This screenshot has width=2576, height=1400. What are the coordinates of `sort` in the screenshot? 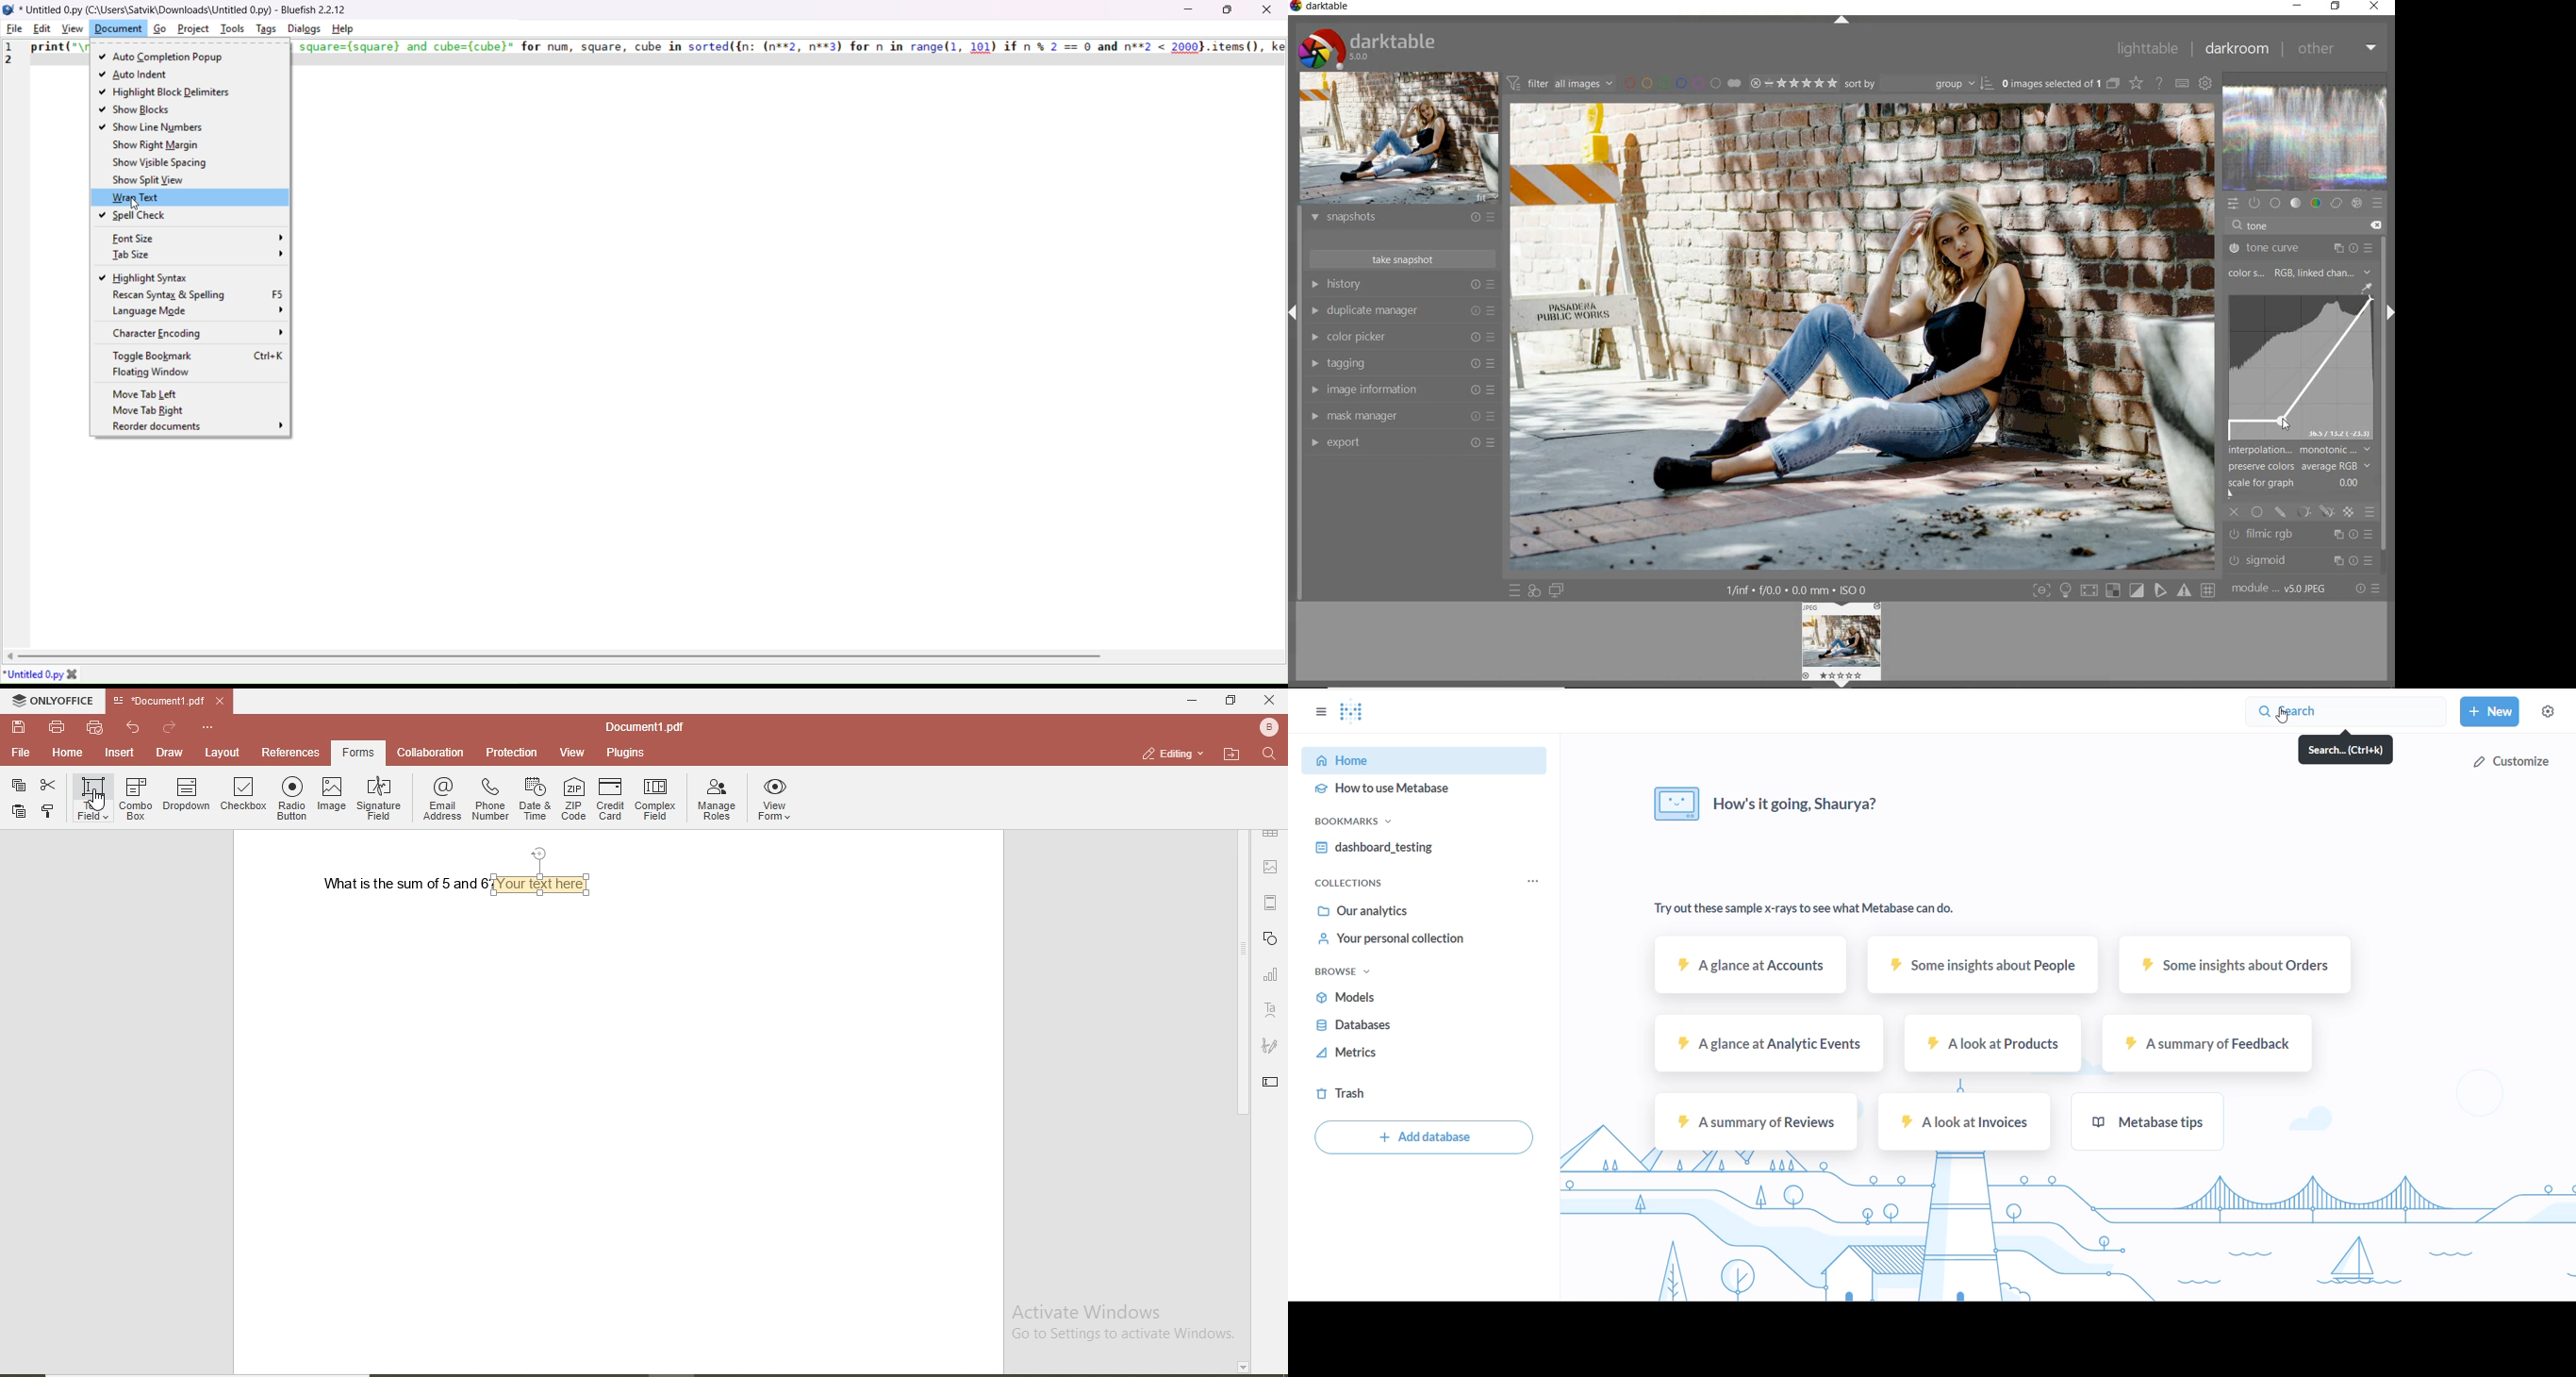 It's located at (1920, 86).